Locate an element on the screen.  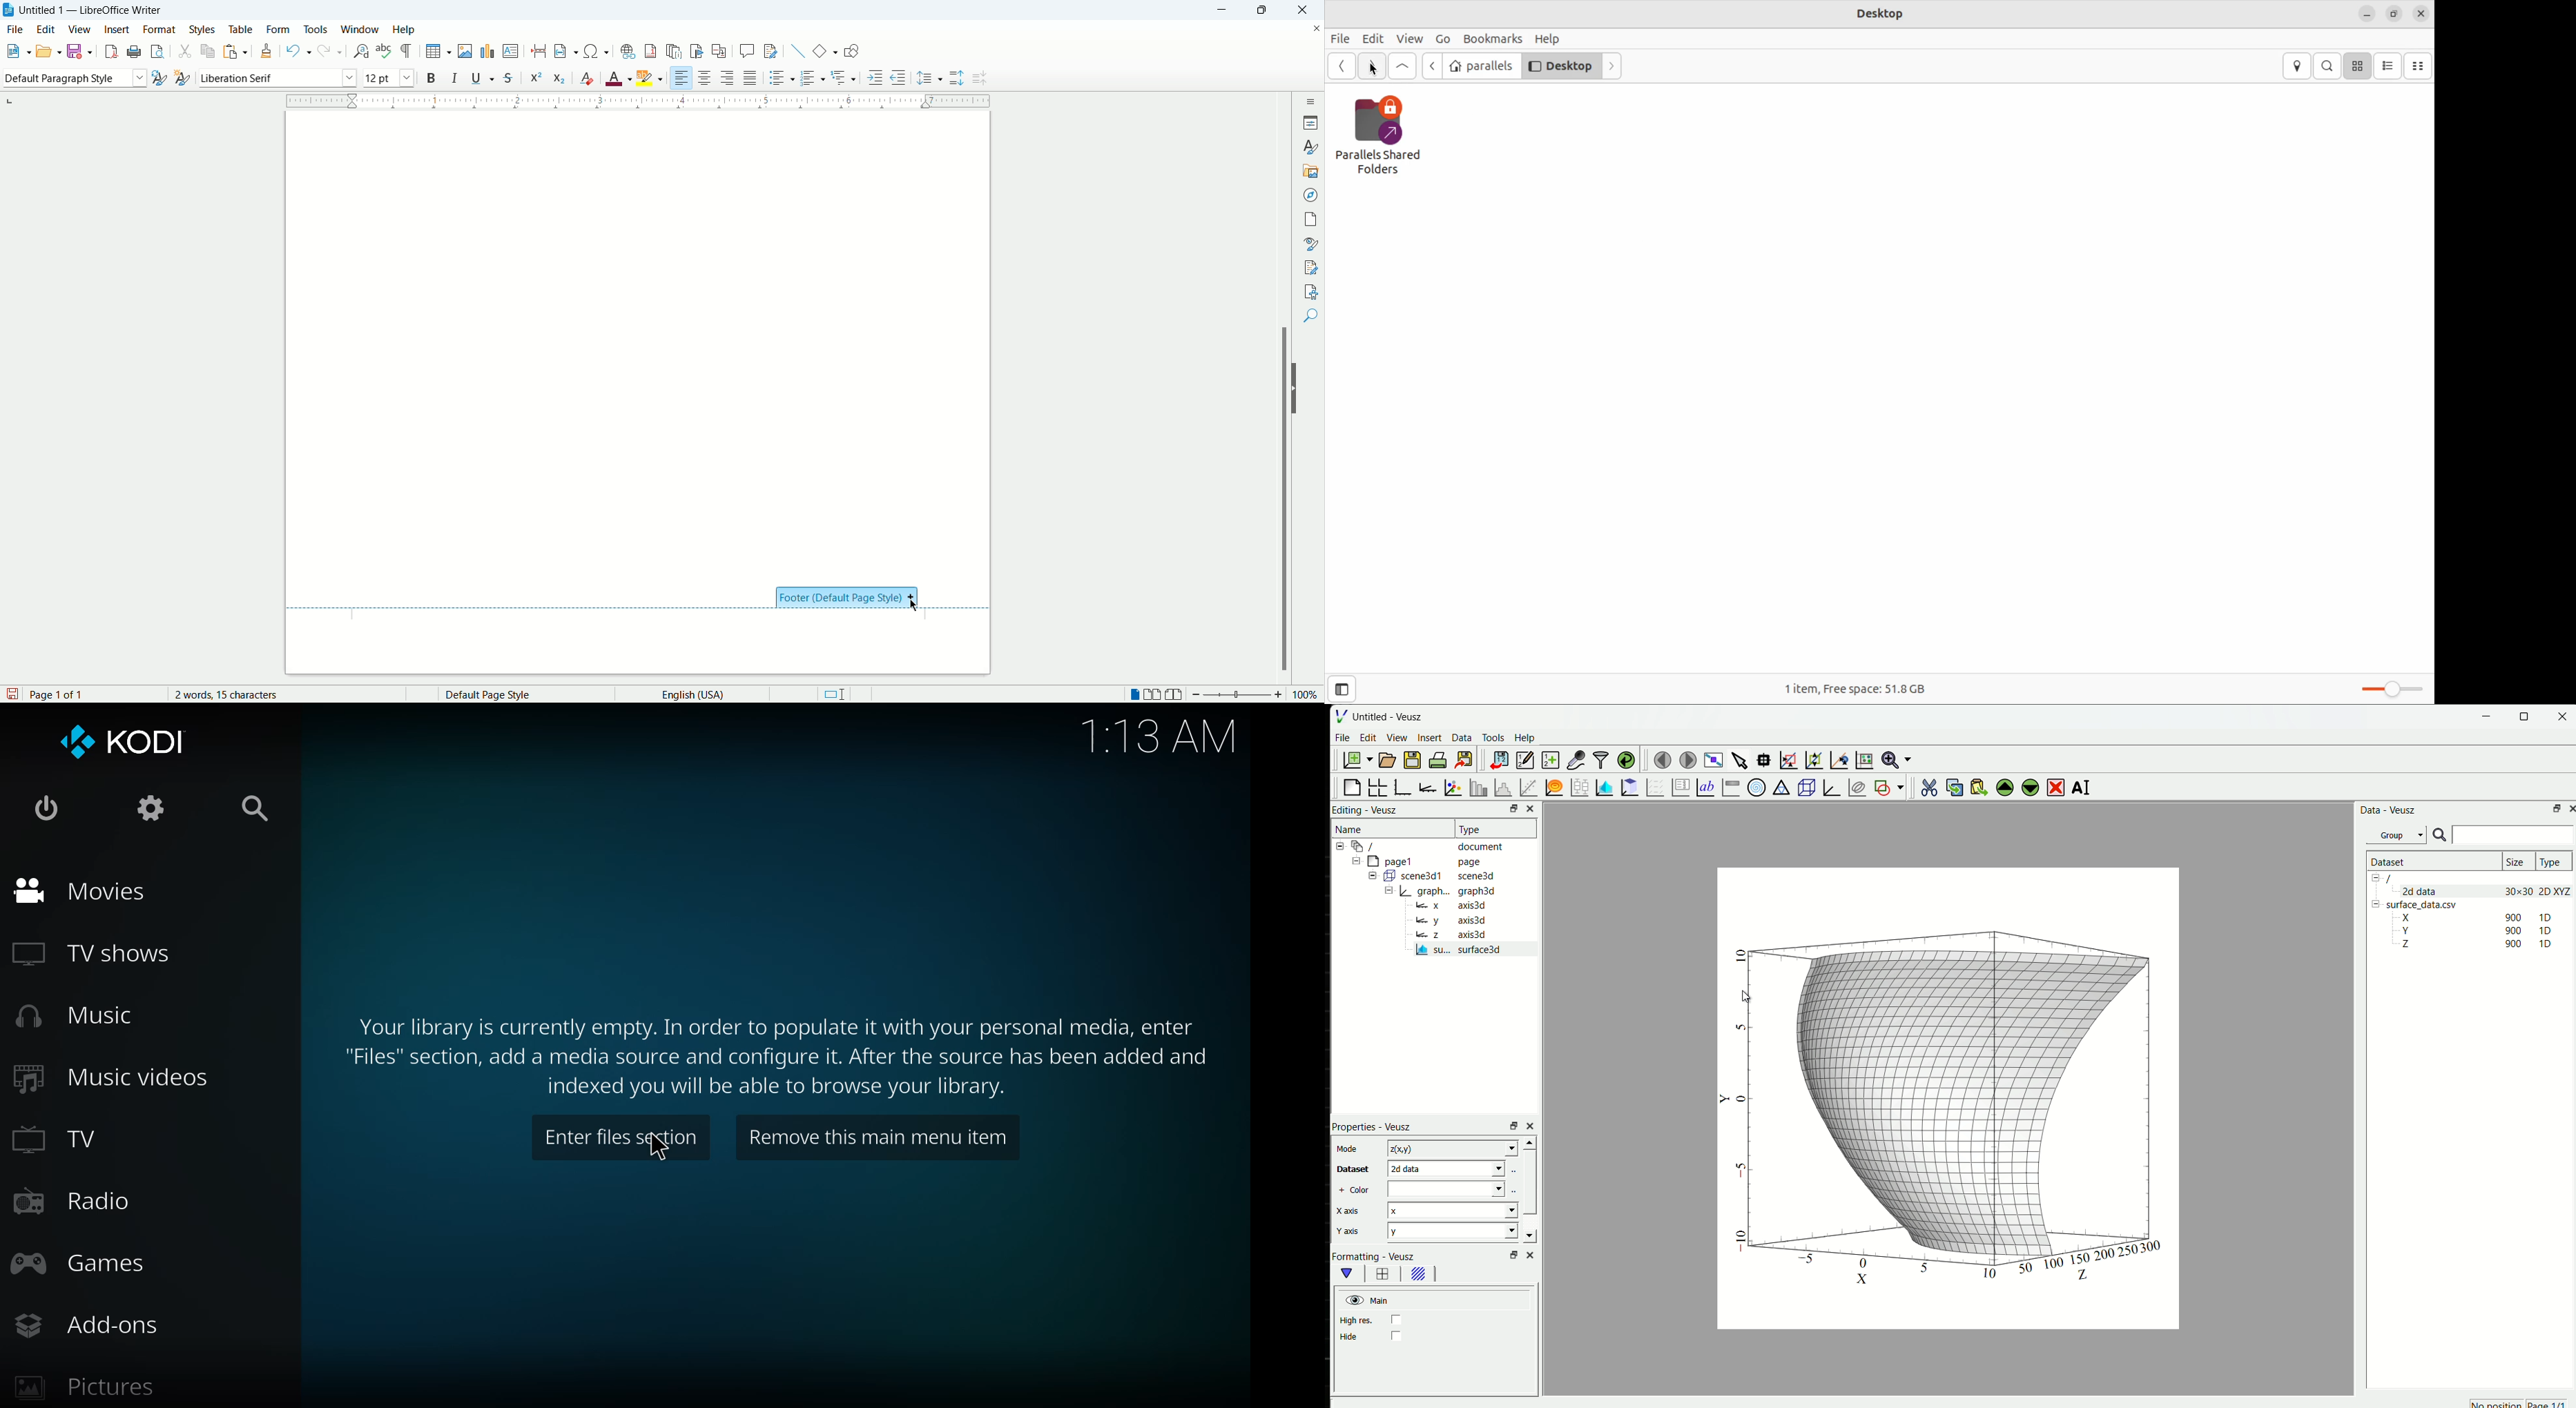
new document is located at coordinates (1358, 759).